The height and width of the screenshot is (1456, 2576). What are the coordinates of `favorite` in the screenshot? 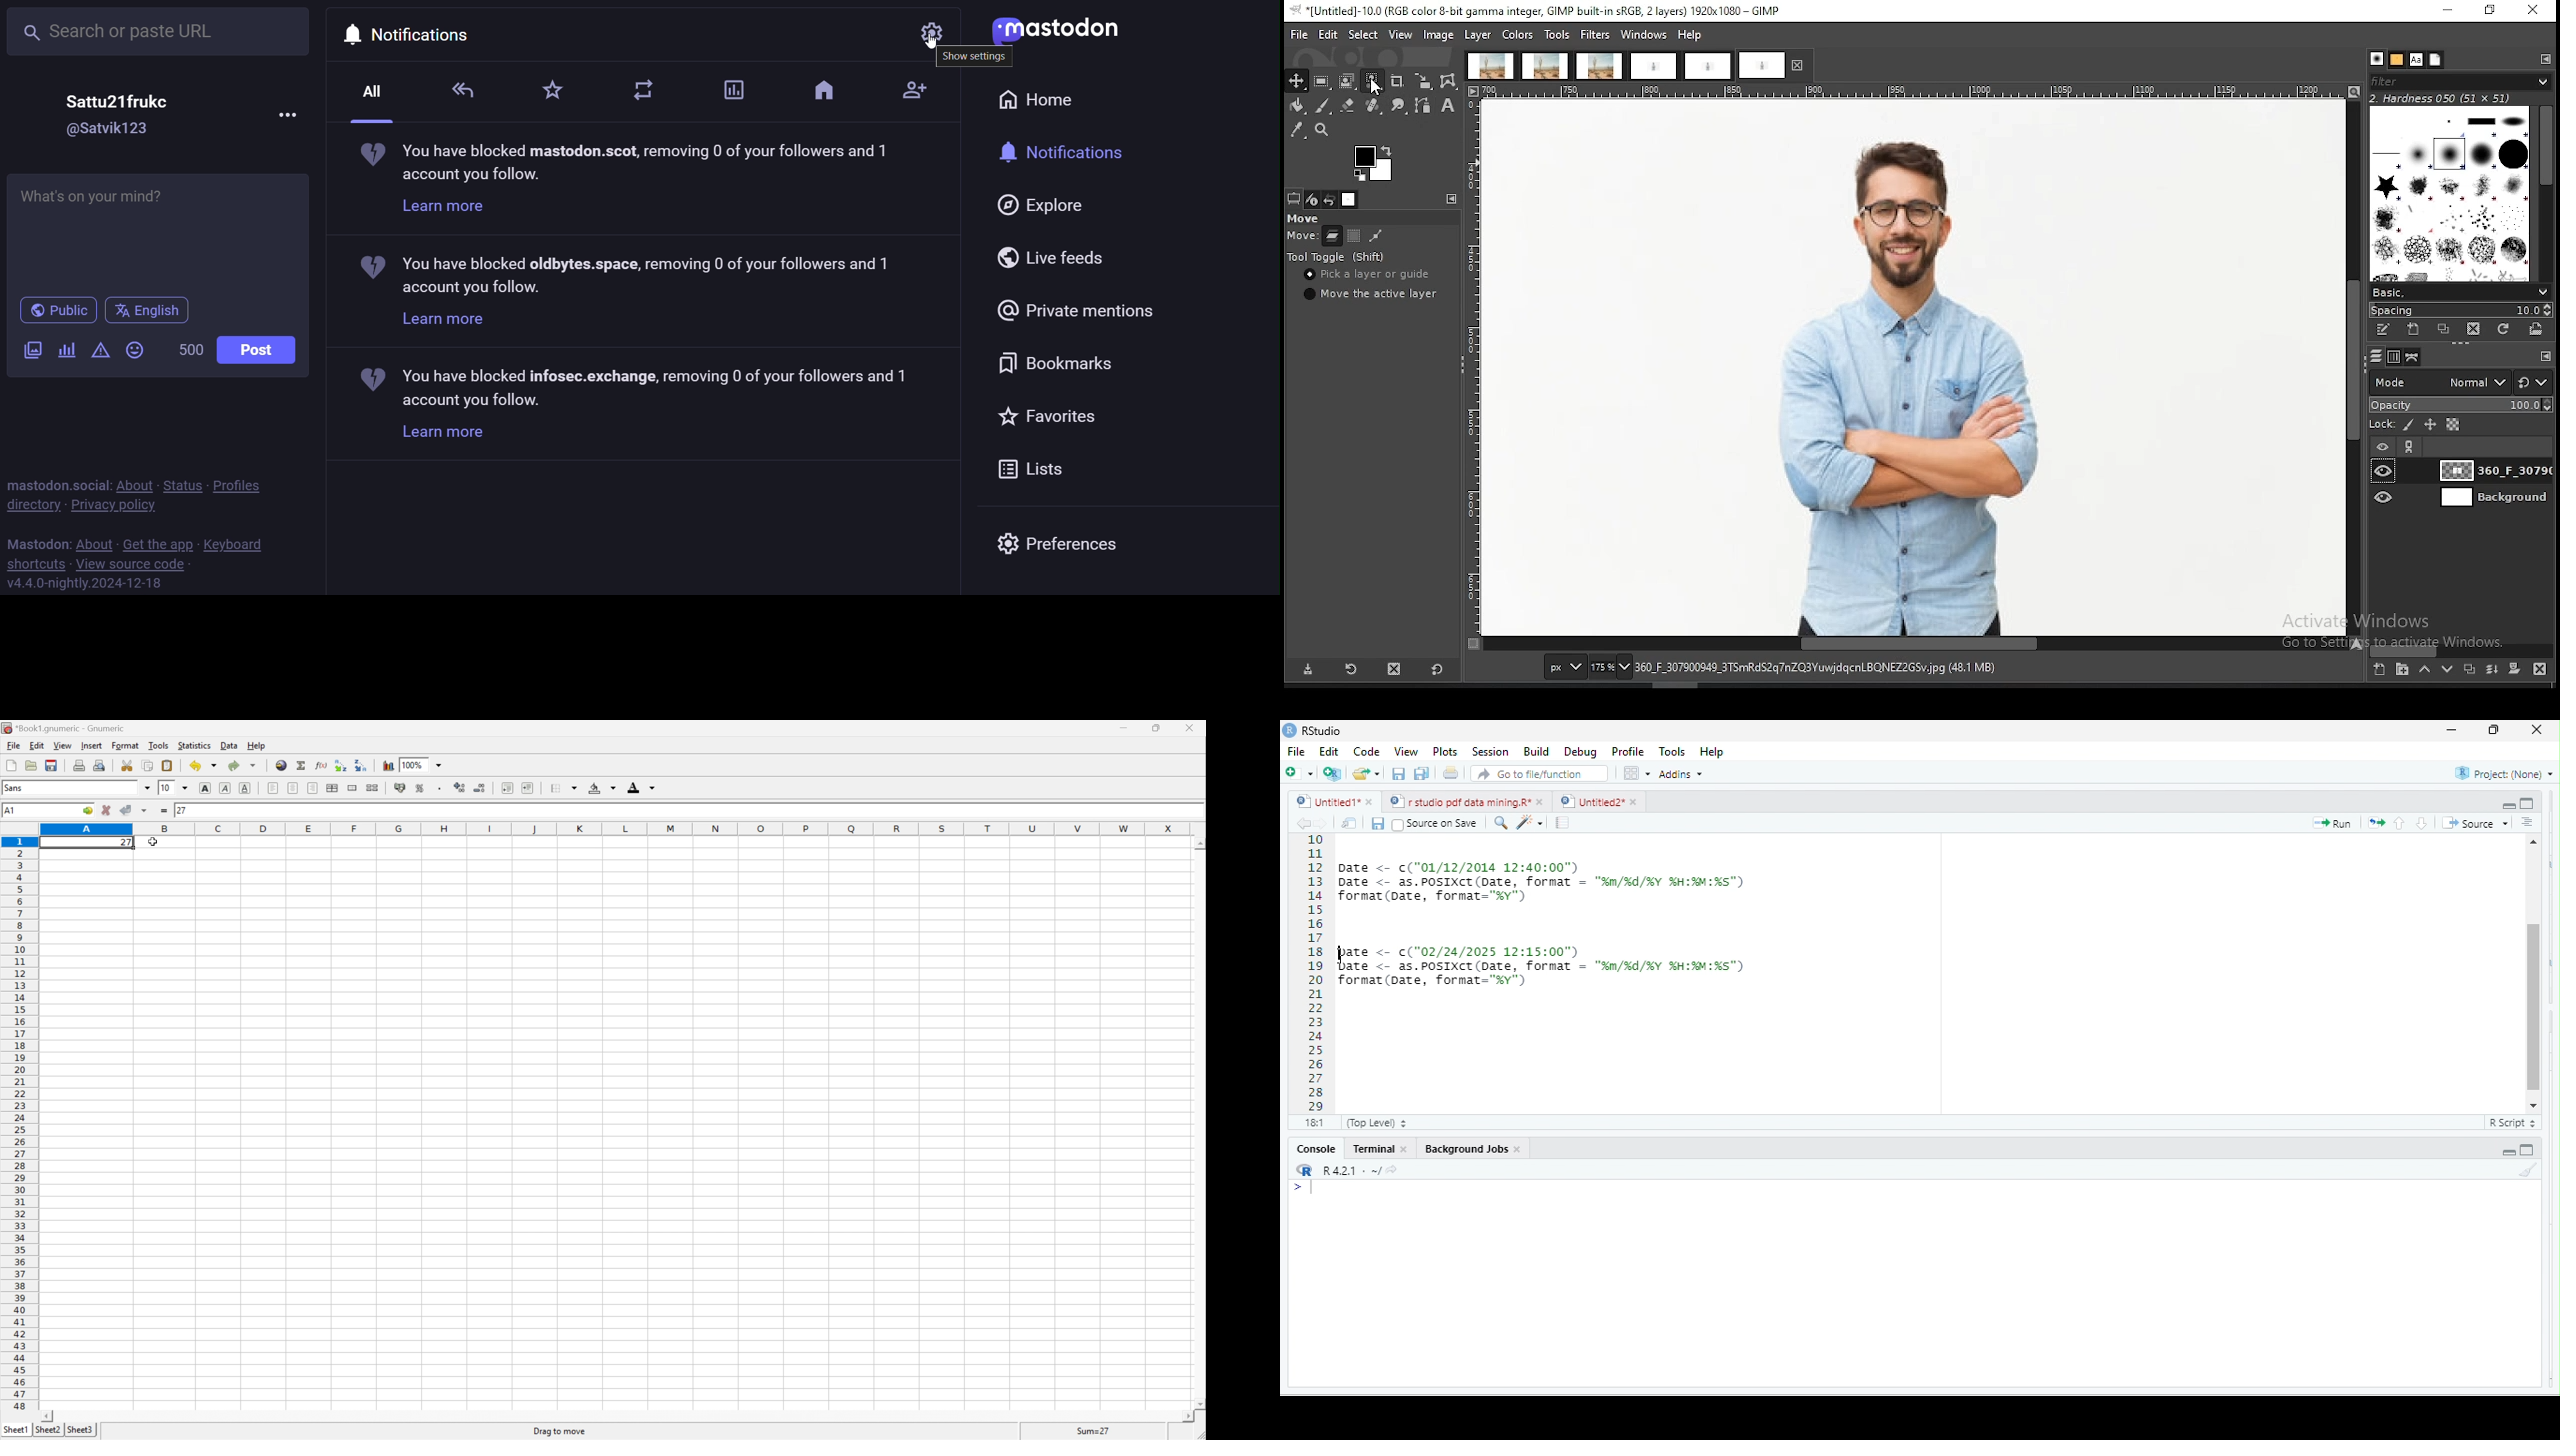 It's located at (551, 88).